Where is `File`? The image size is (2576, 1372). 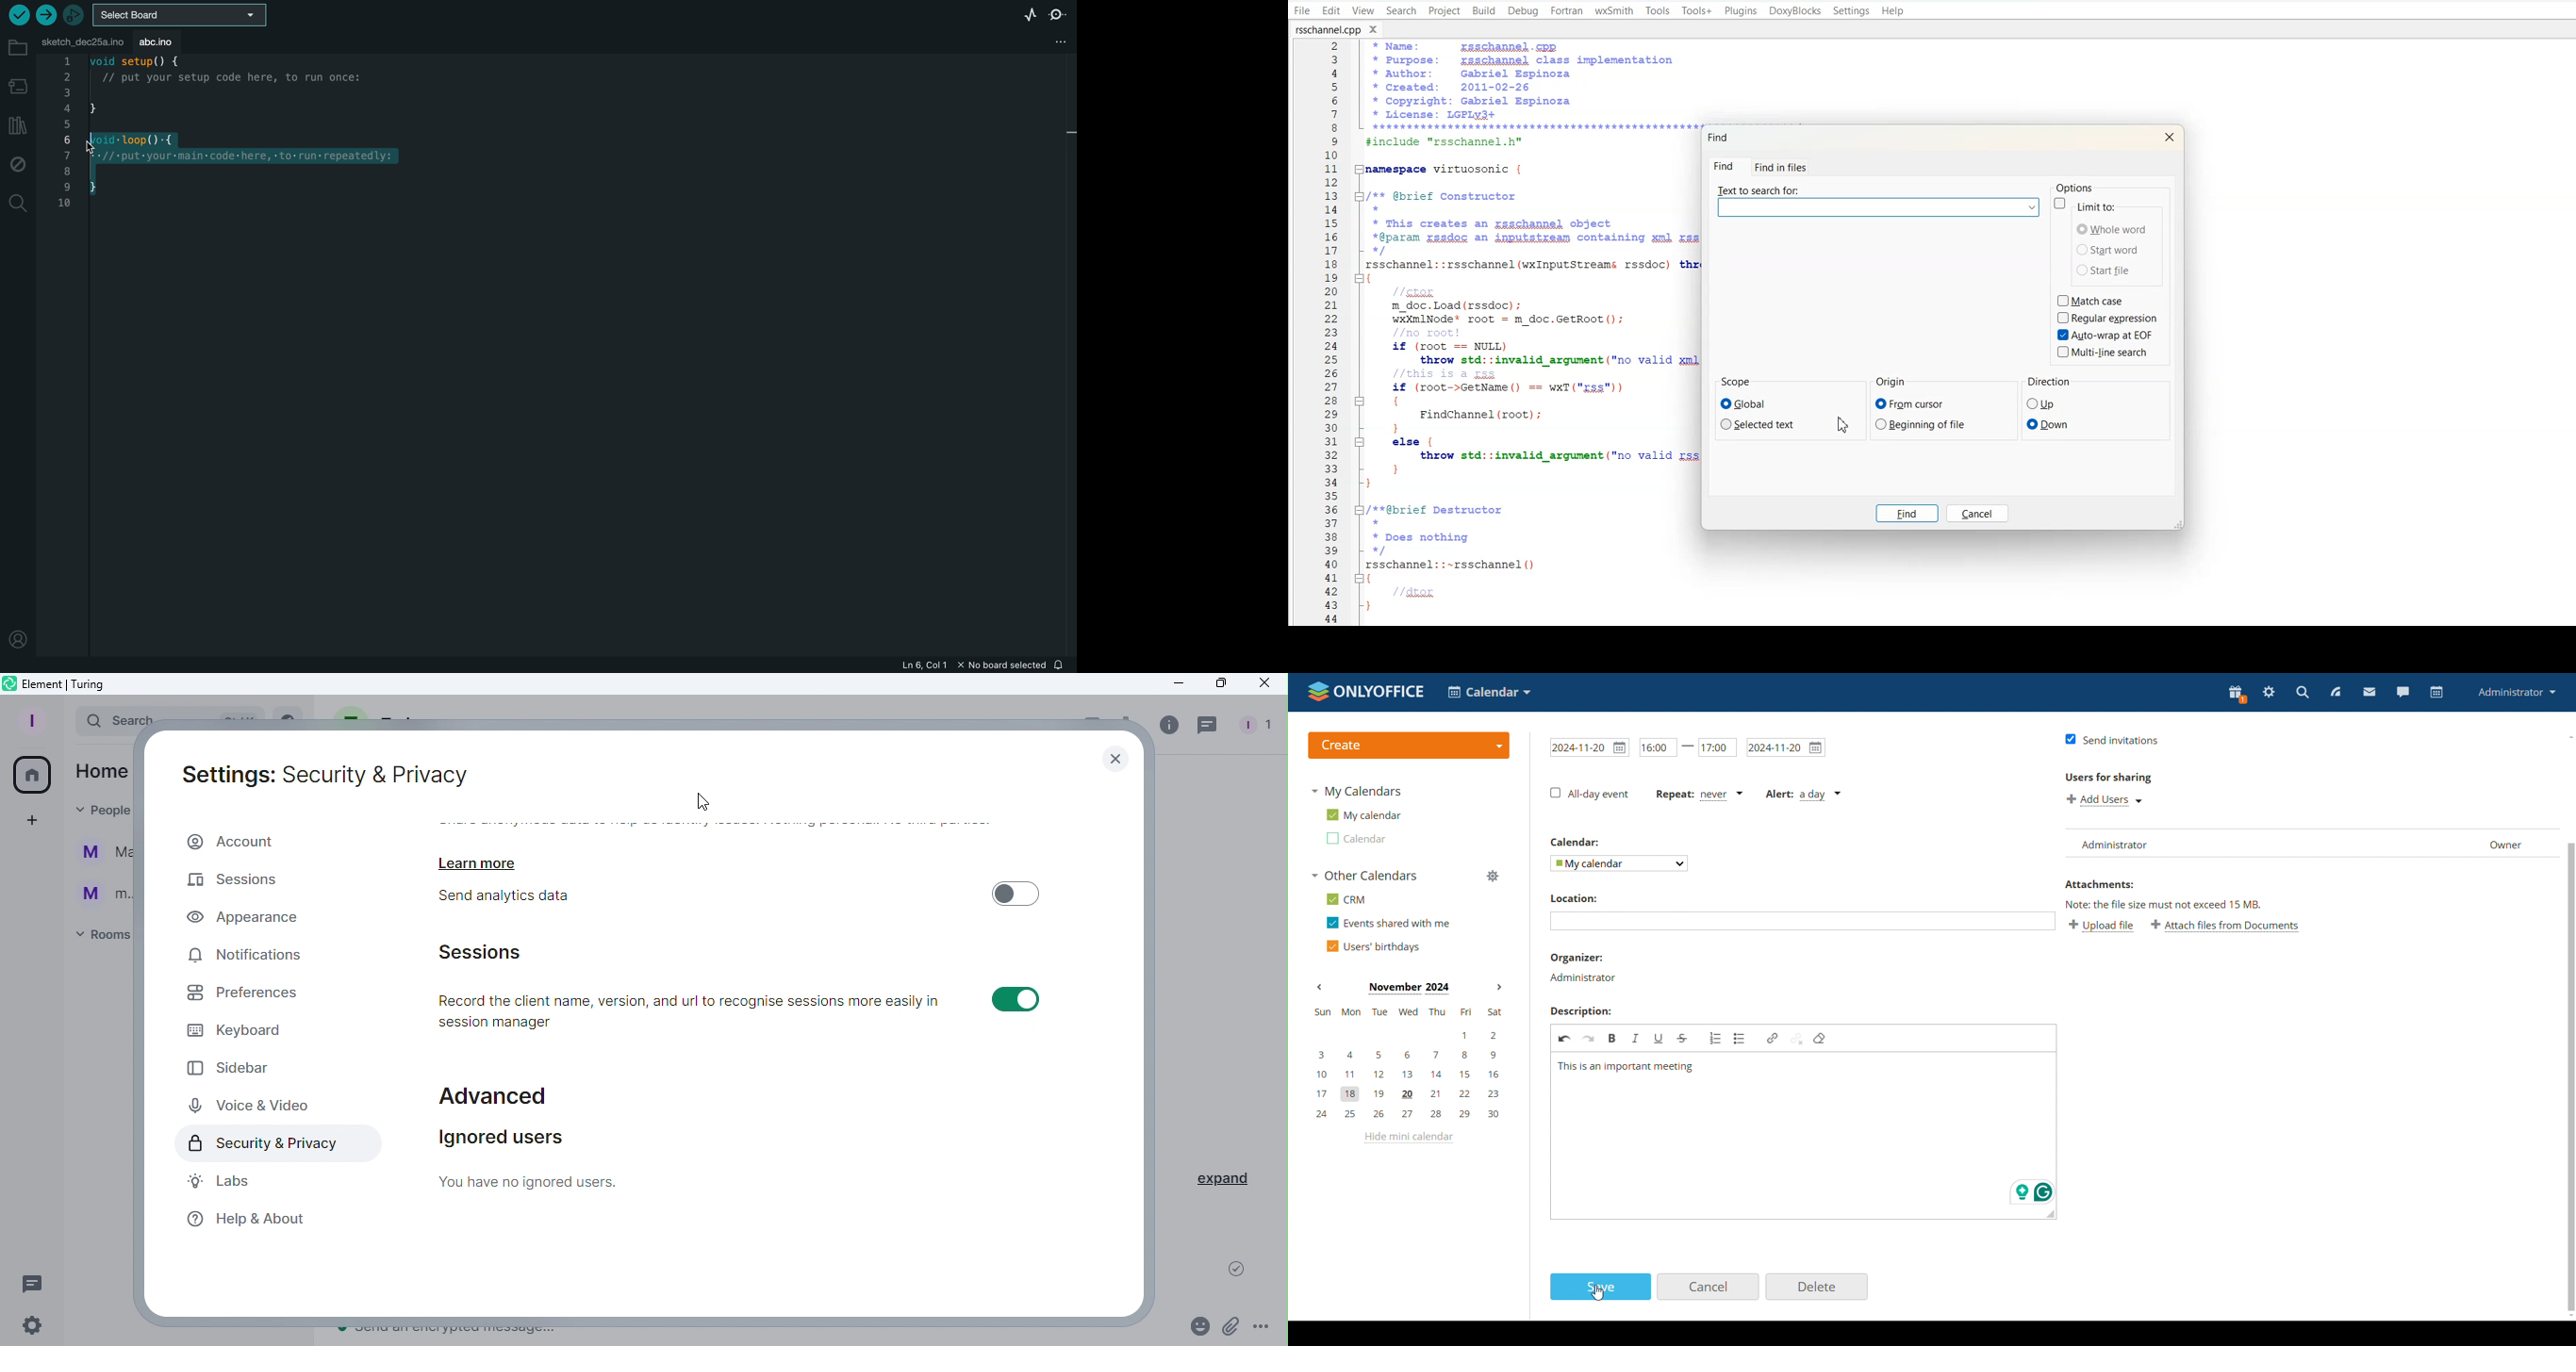
File is located at coordinates (1302, 10).